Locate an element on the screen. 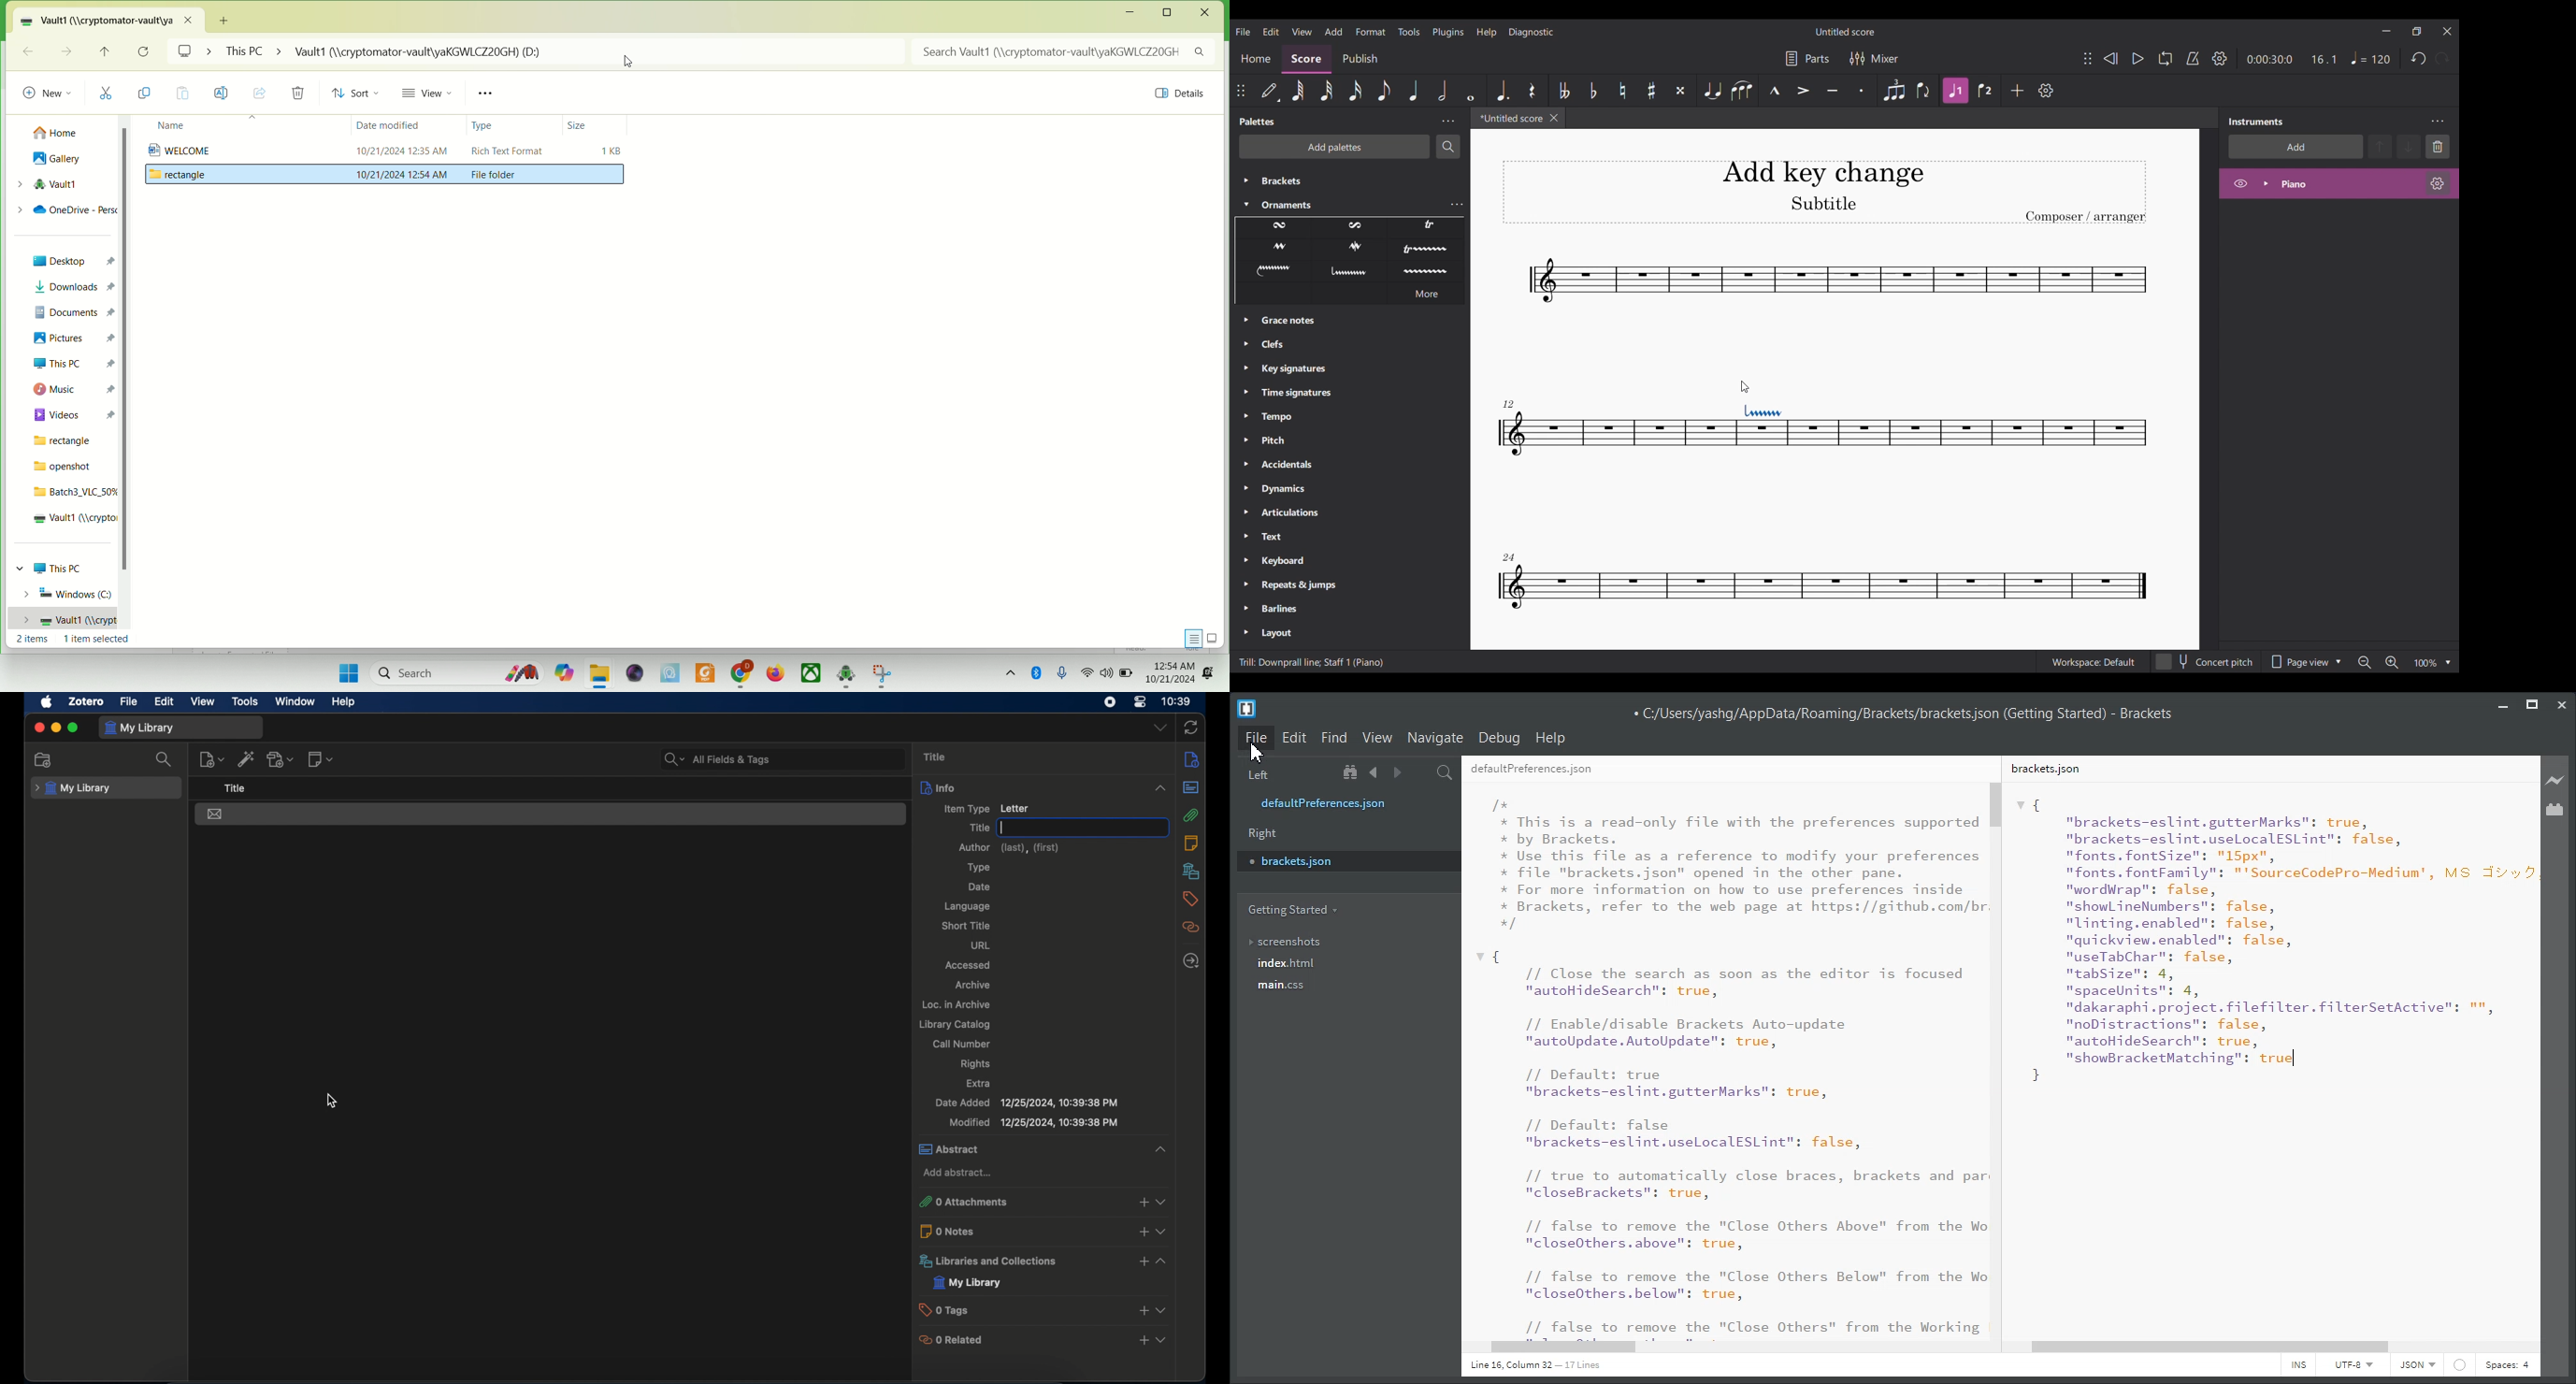 The image size is (2576, 1400). Current tab is located at coordinates (1509, 118).